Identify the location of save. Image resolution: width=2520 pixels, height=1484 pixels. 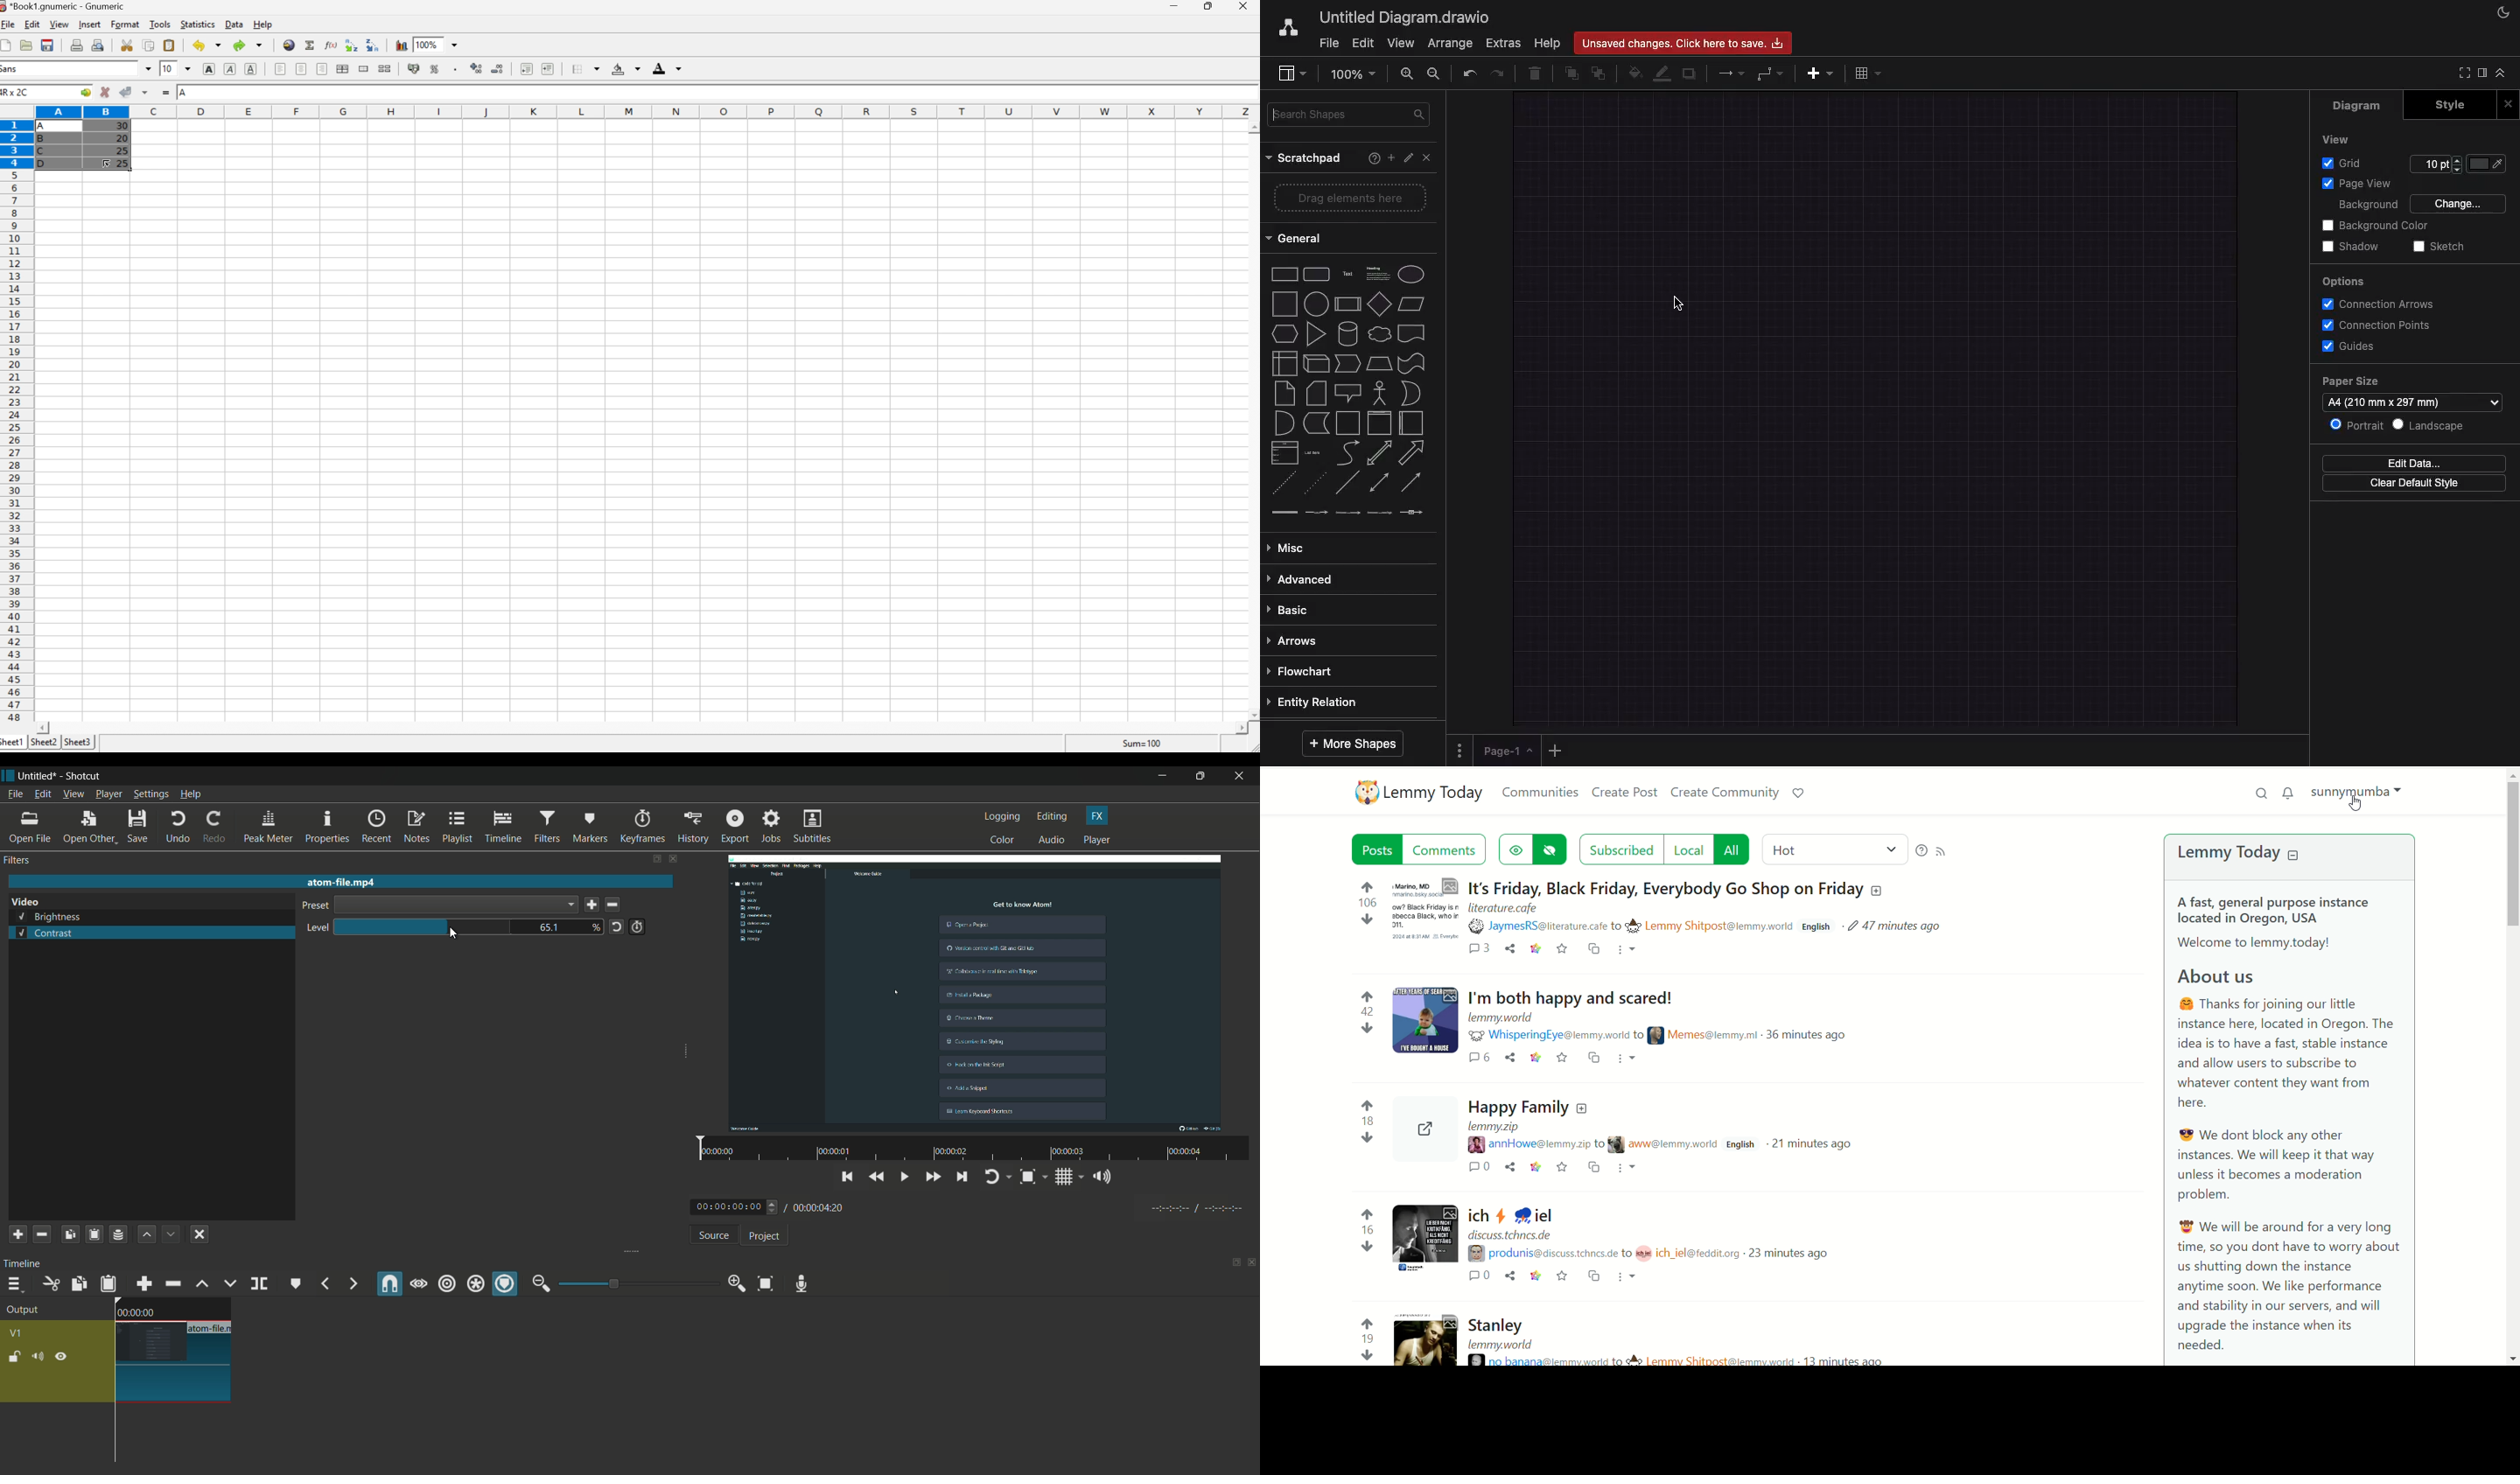
(1562, 951).